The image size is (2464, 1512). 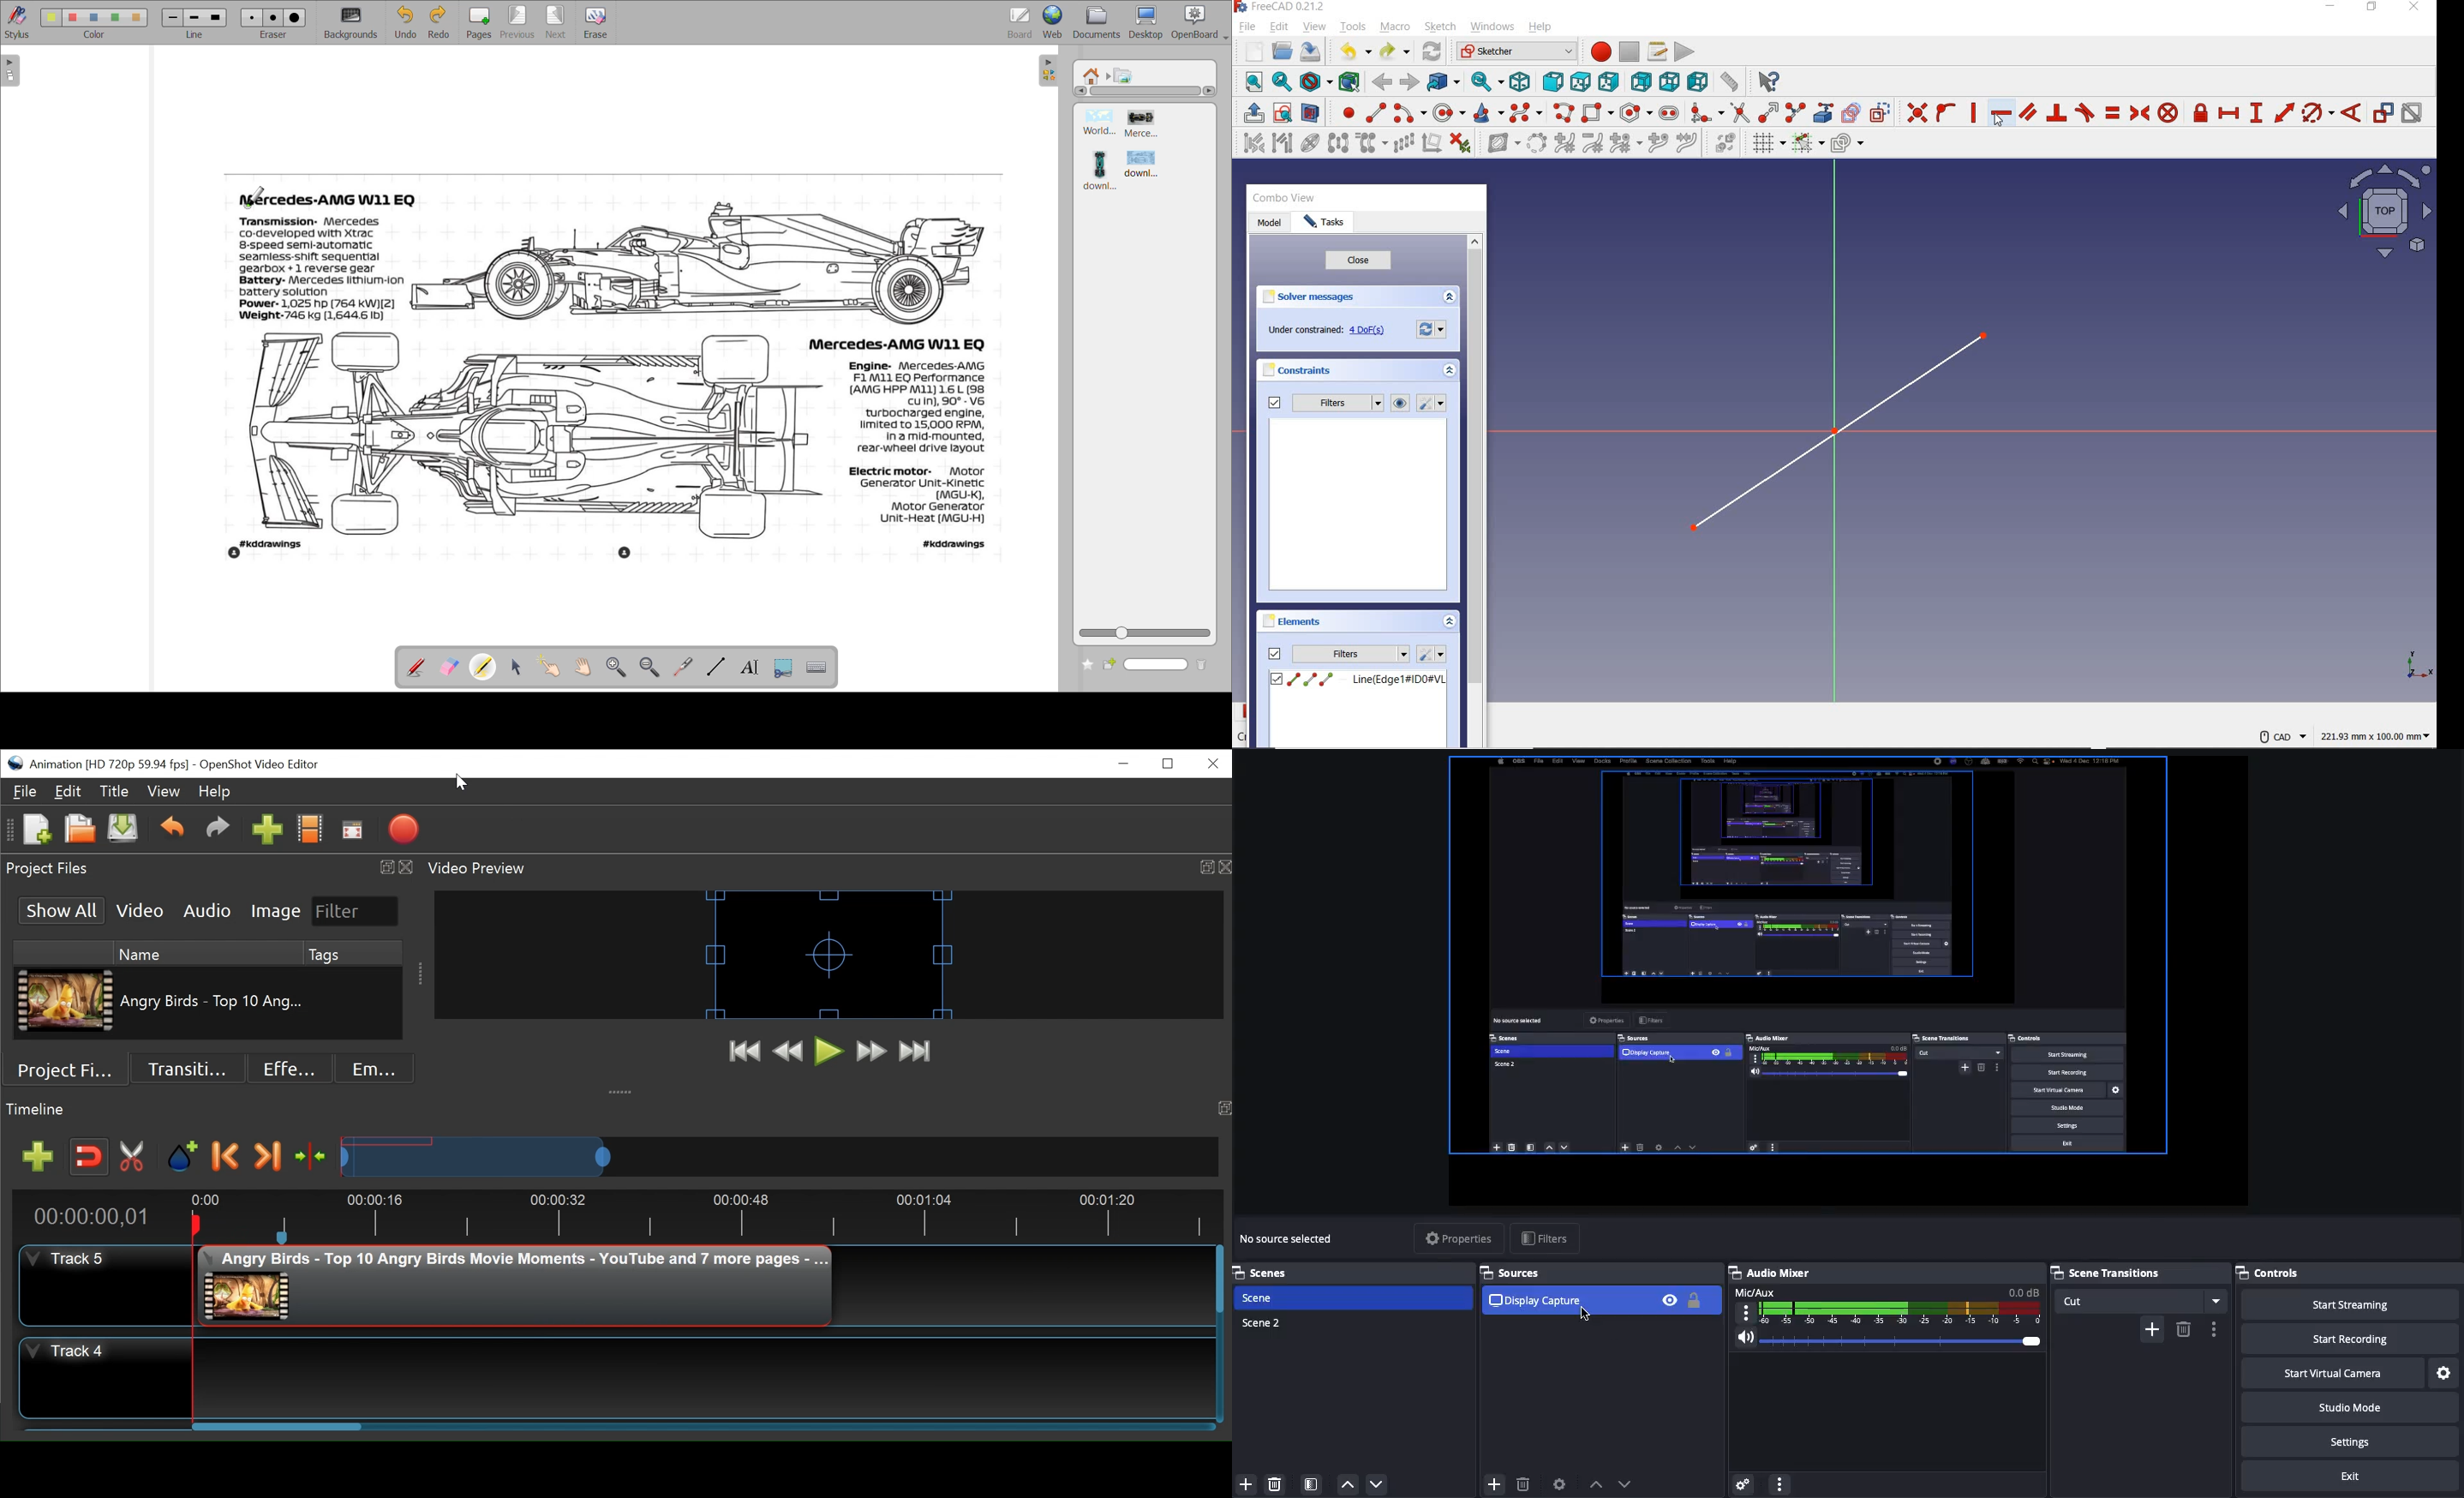 I want to click on Center the timeline on the playead, so click(x=313, y=1158).